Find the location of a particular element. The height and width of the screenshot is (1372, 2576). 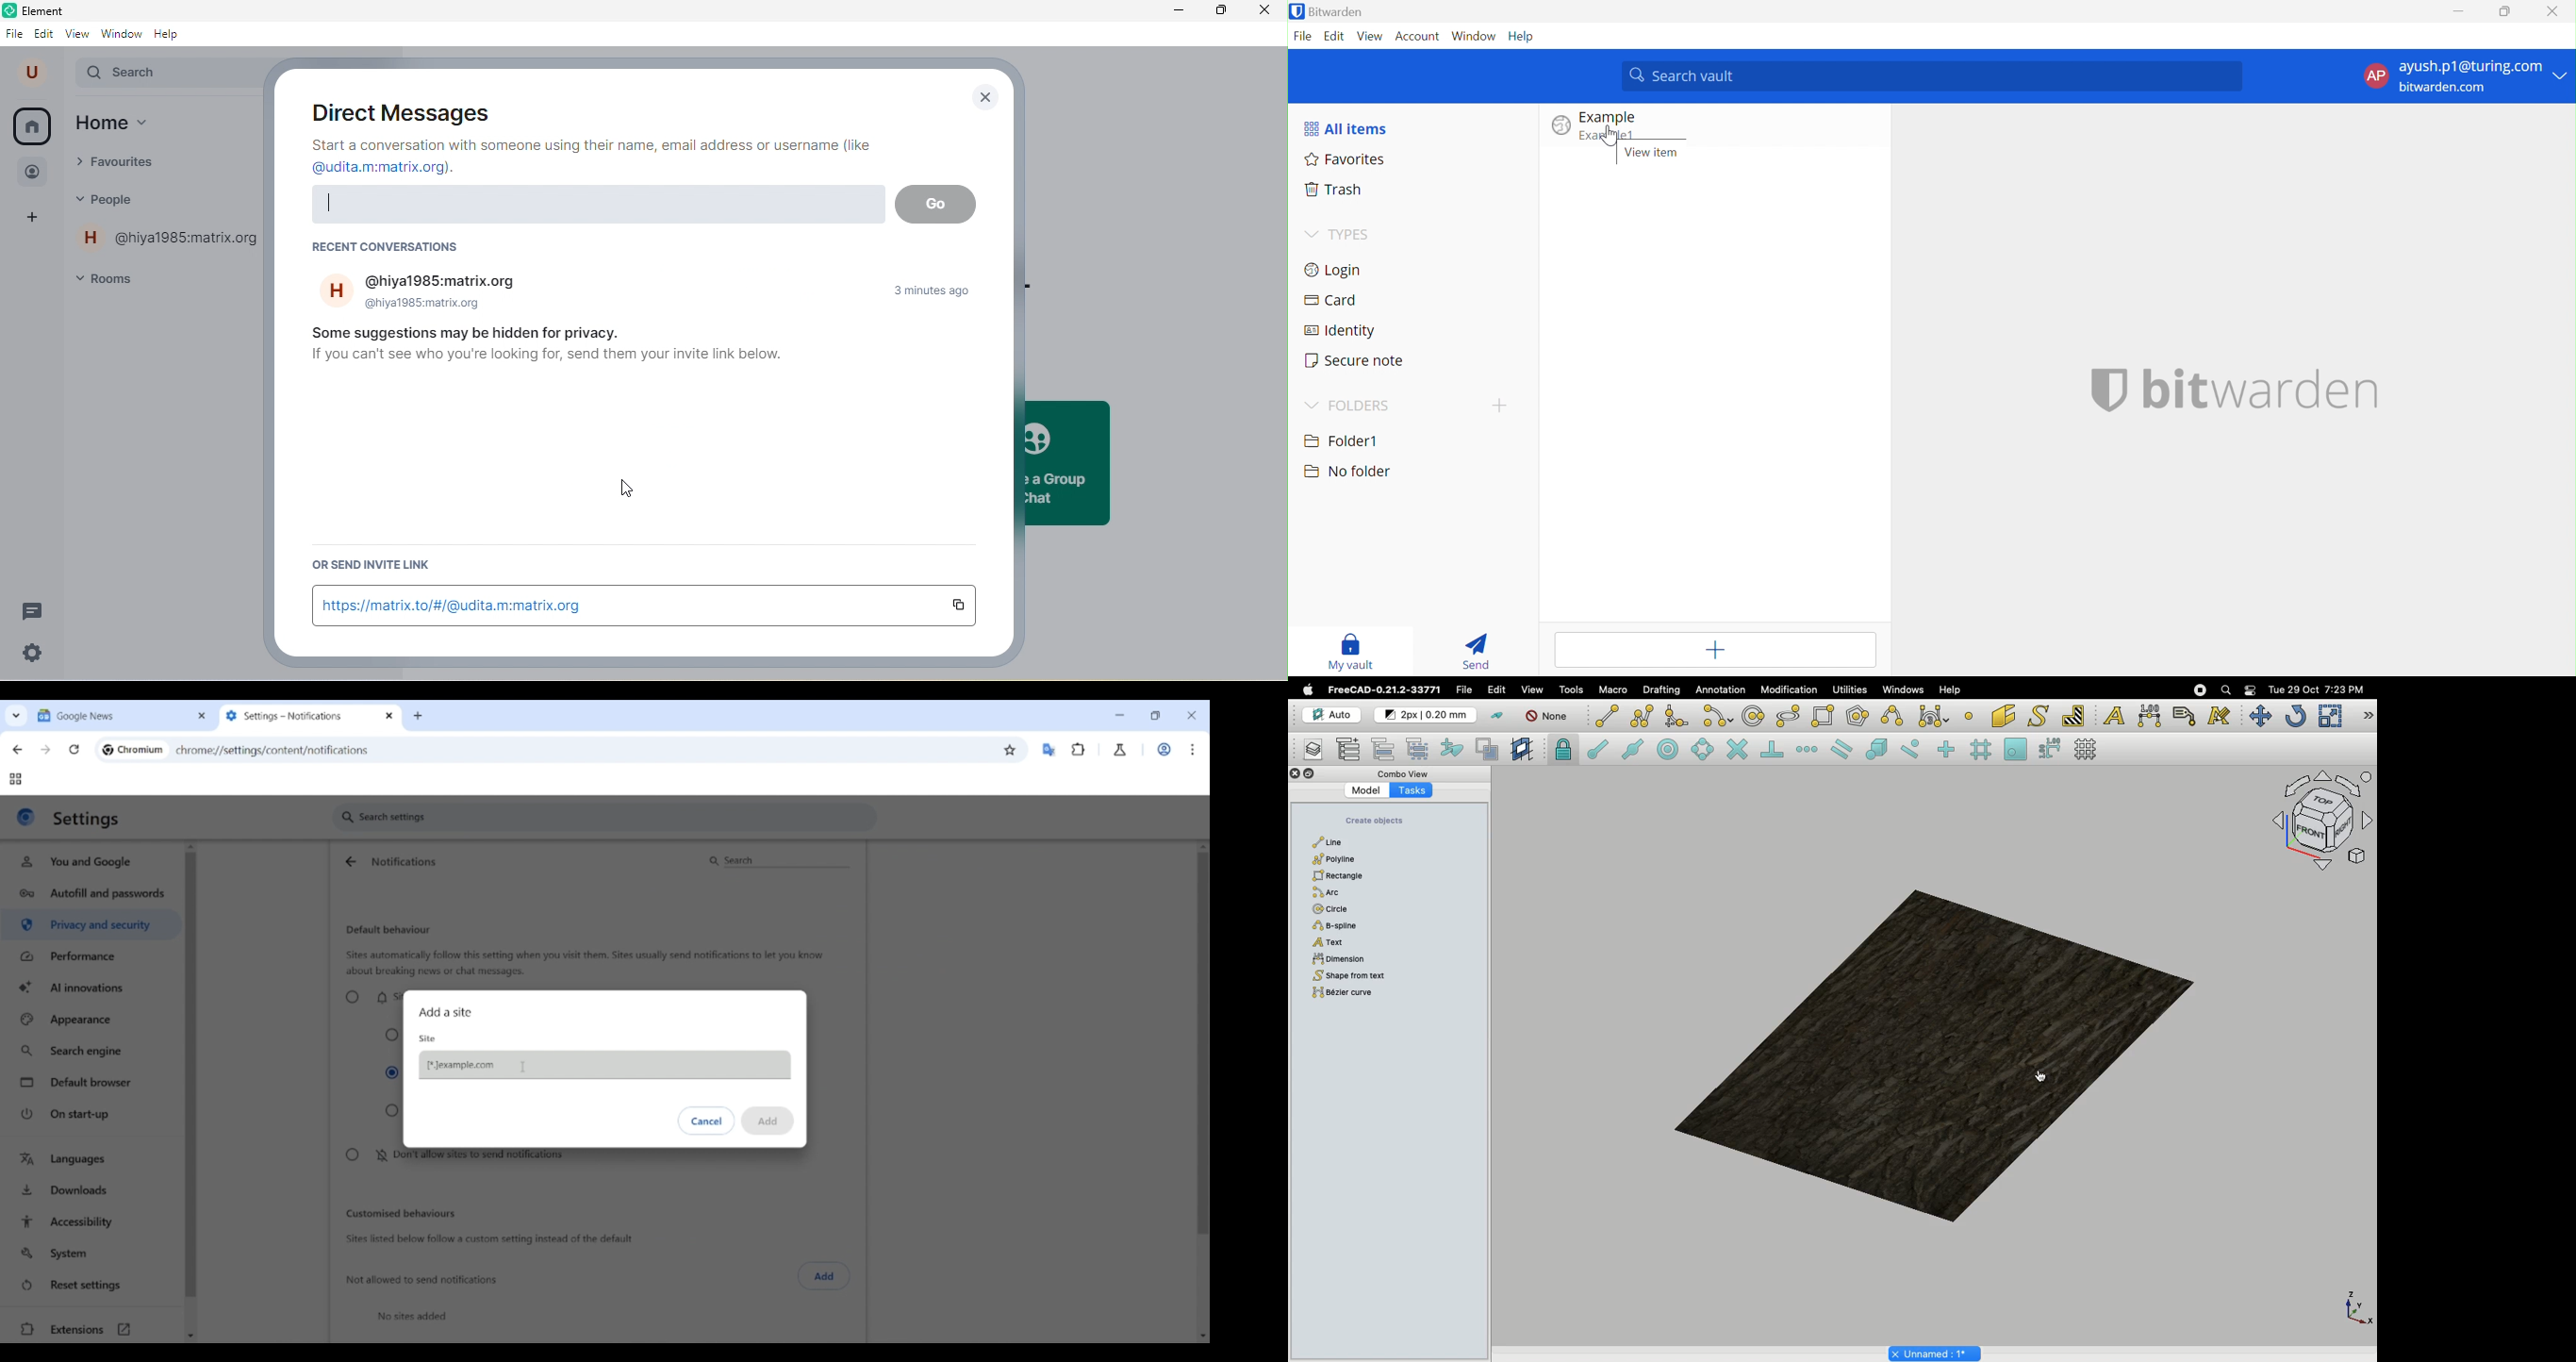

Go forward is located at coordinates (45, 750).